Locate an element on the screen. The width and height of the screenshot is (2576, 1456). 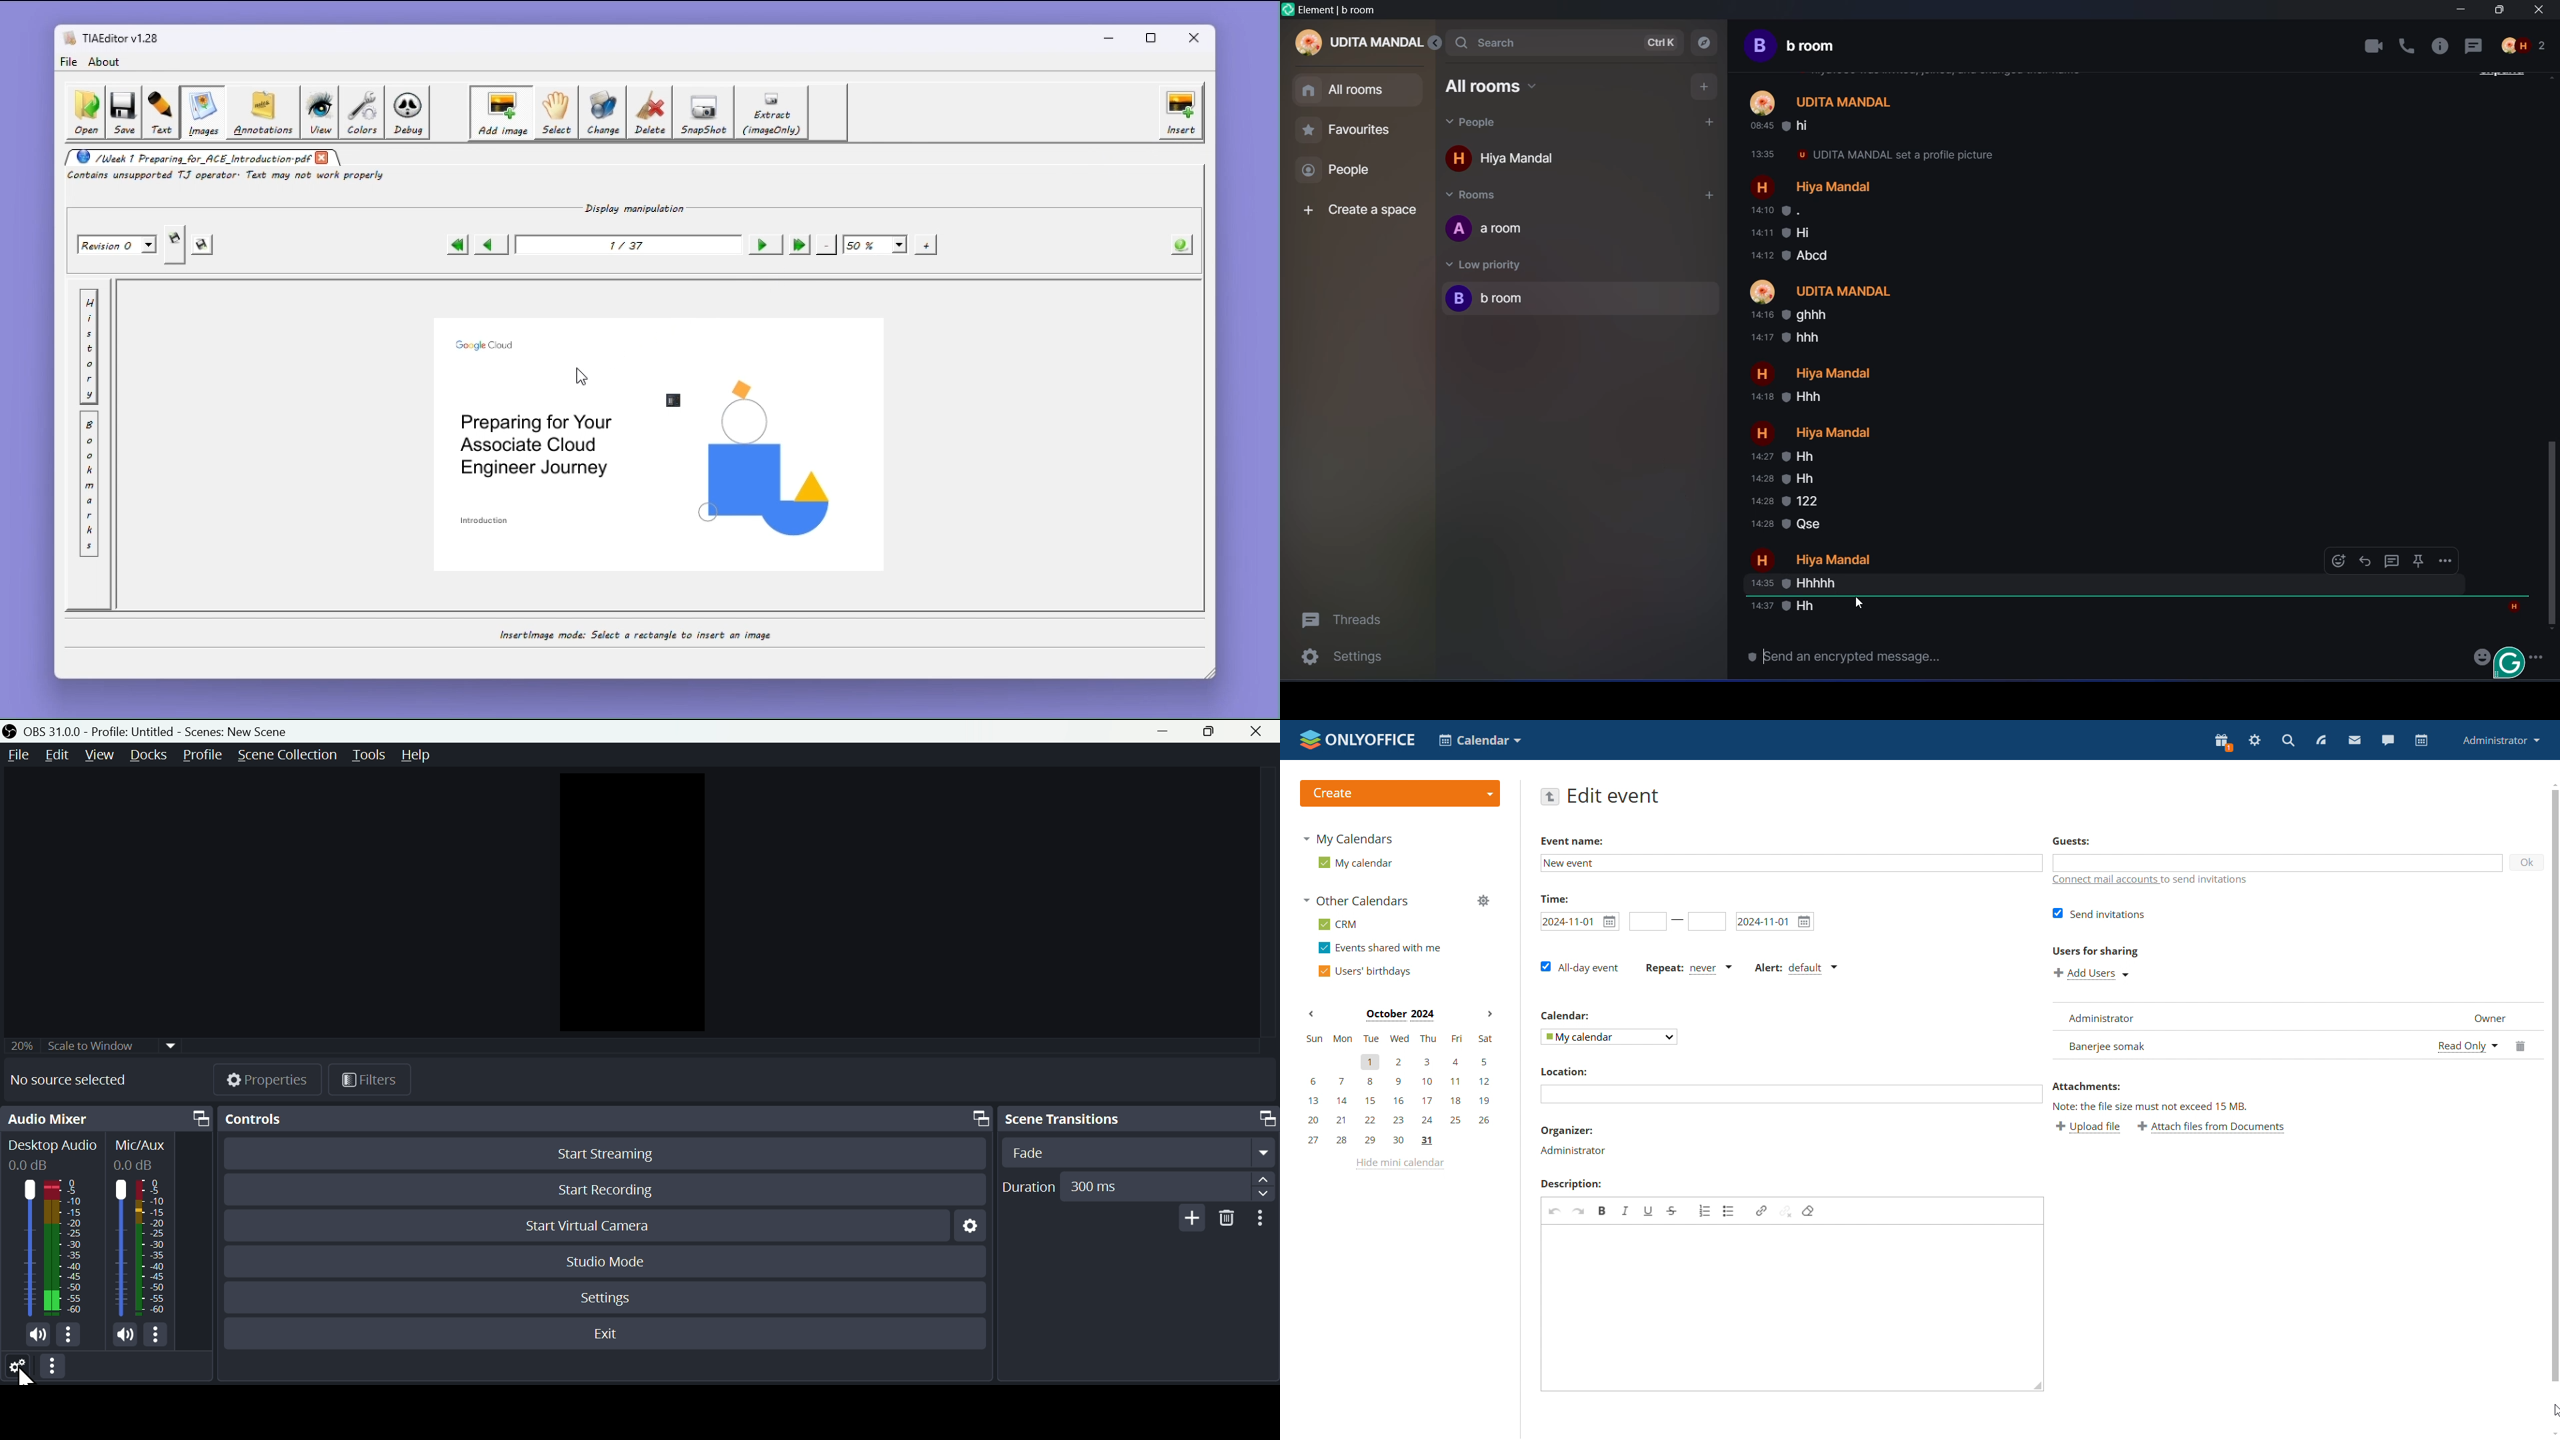
upload file is located at coordinates (2089, 1128).